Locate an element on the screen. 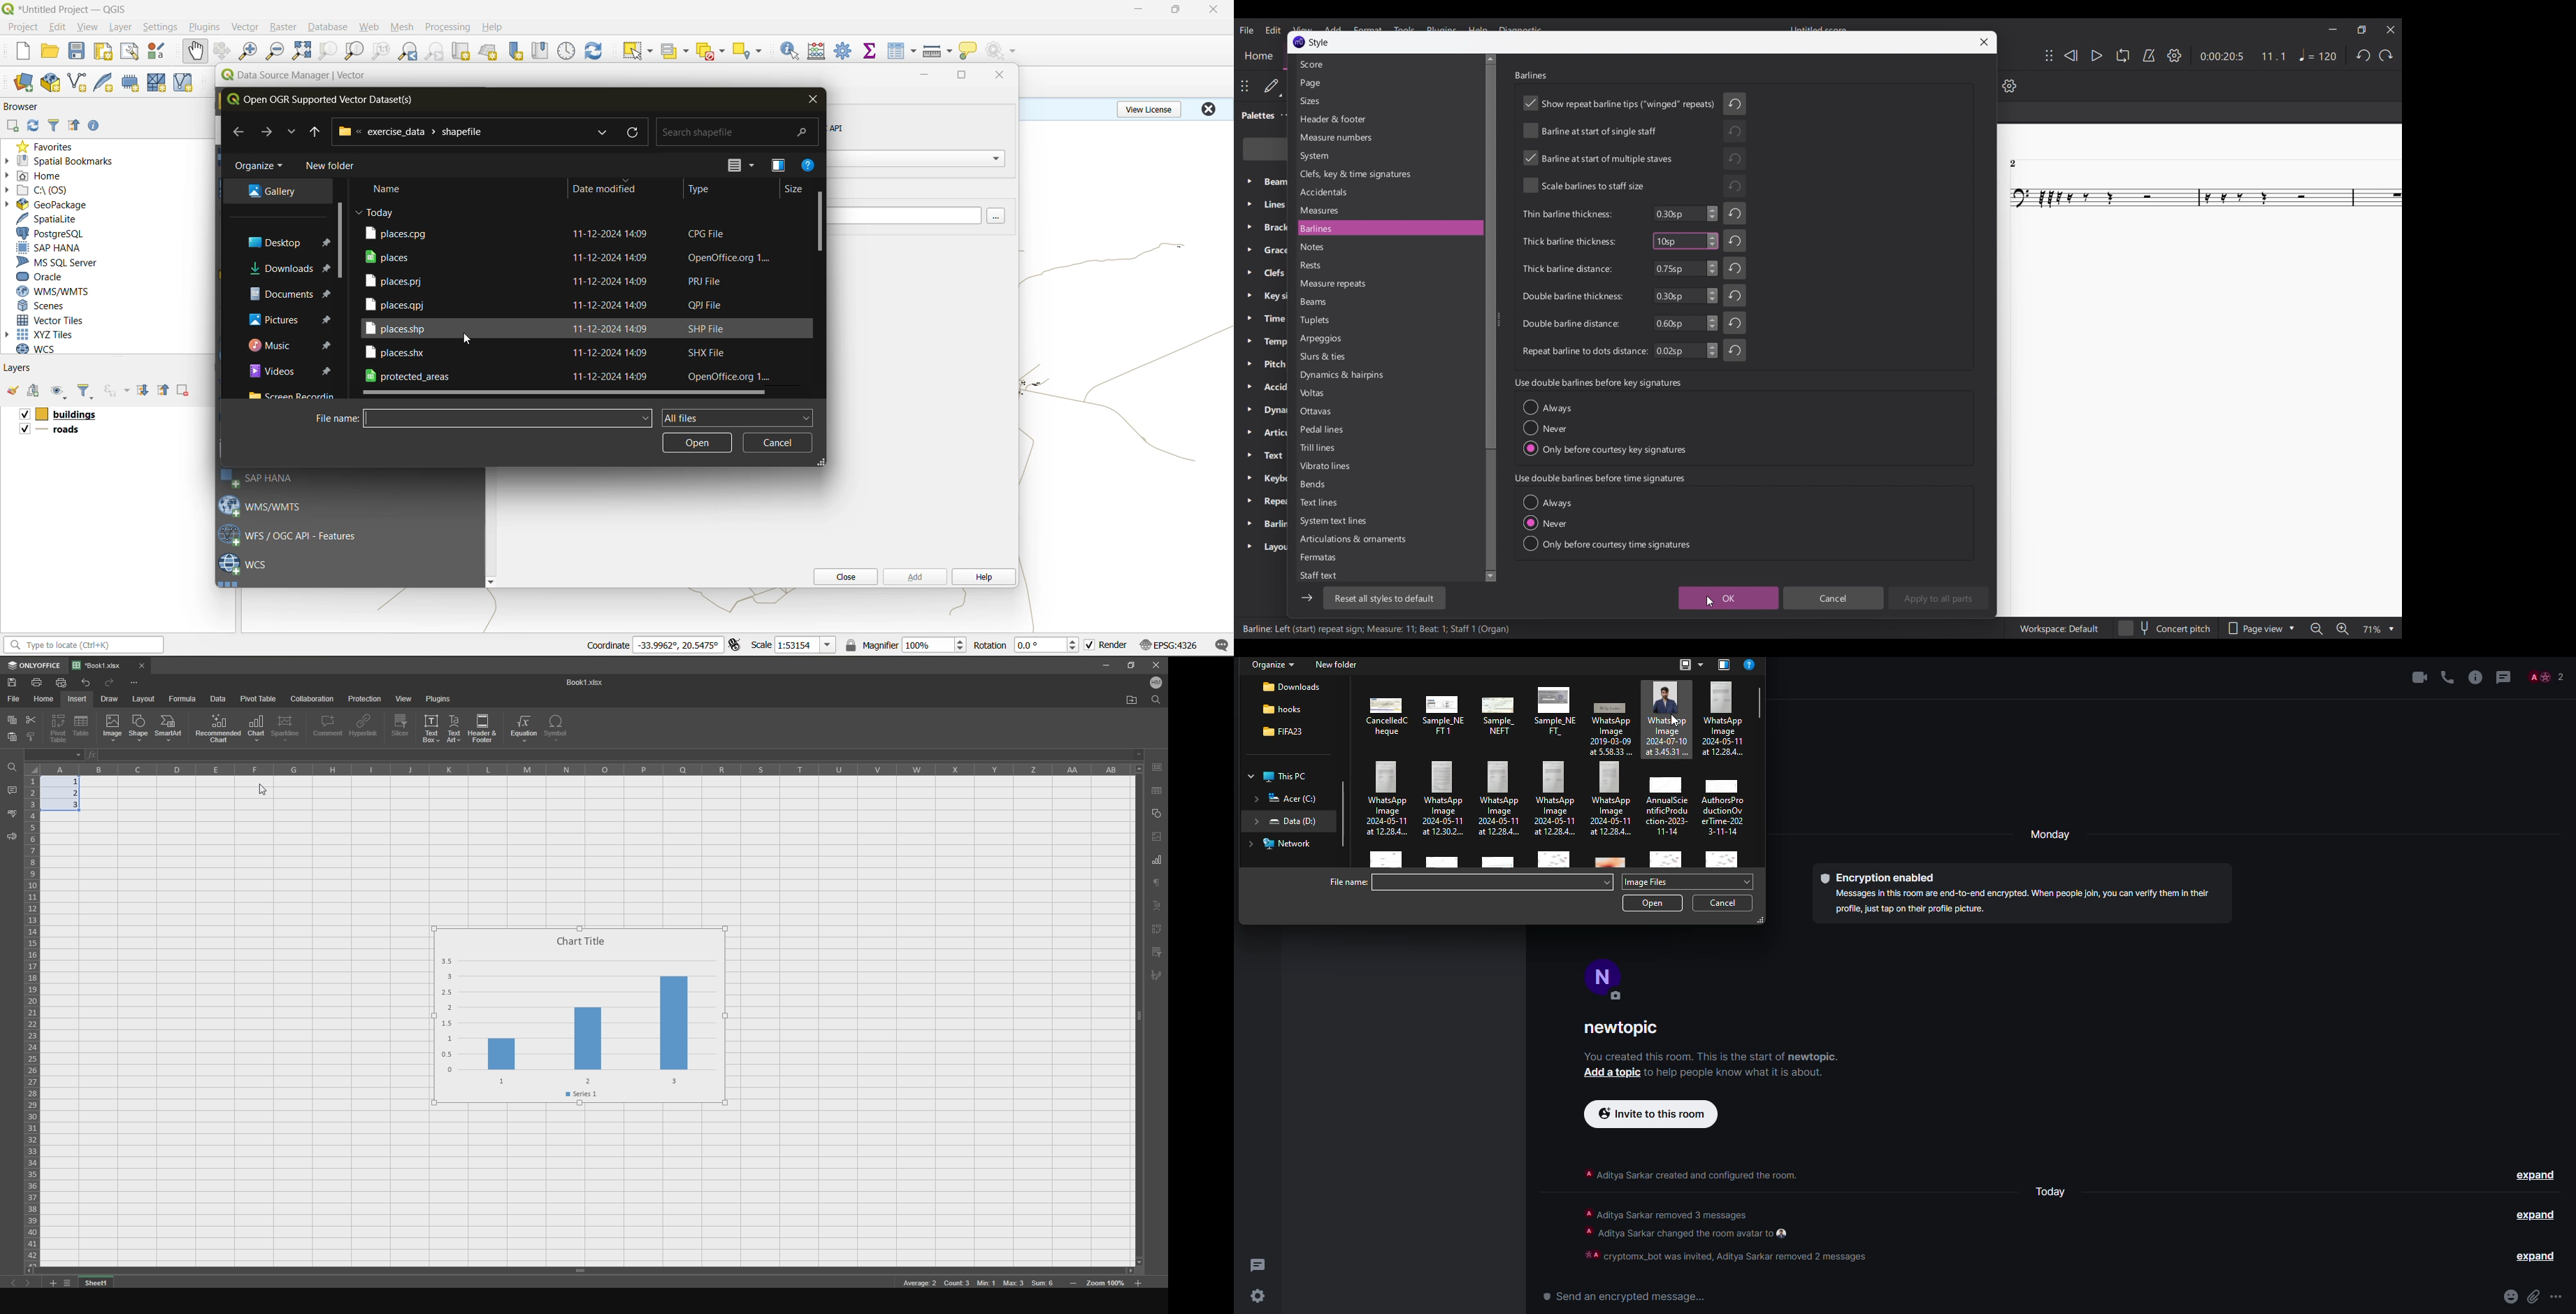 Image resolution: width=2576 pixels, height=1316 pixels. recommended chart is located at coordinates (215, 730).